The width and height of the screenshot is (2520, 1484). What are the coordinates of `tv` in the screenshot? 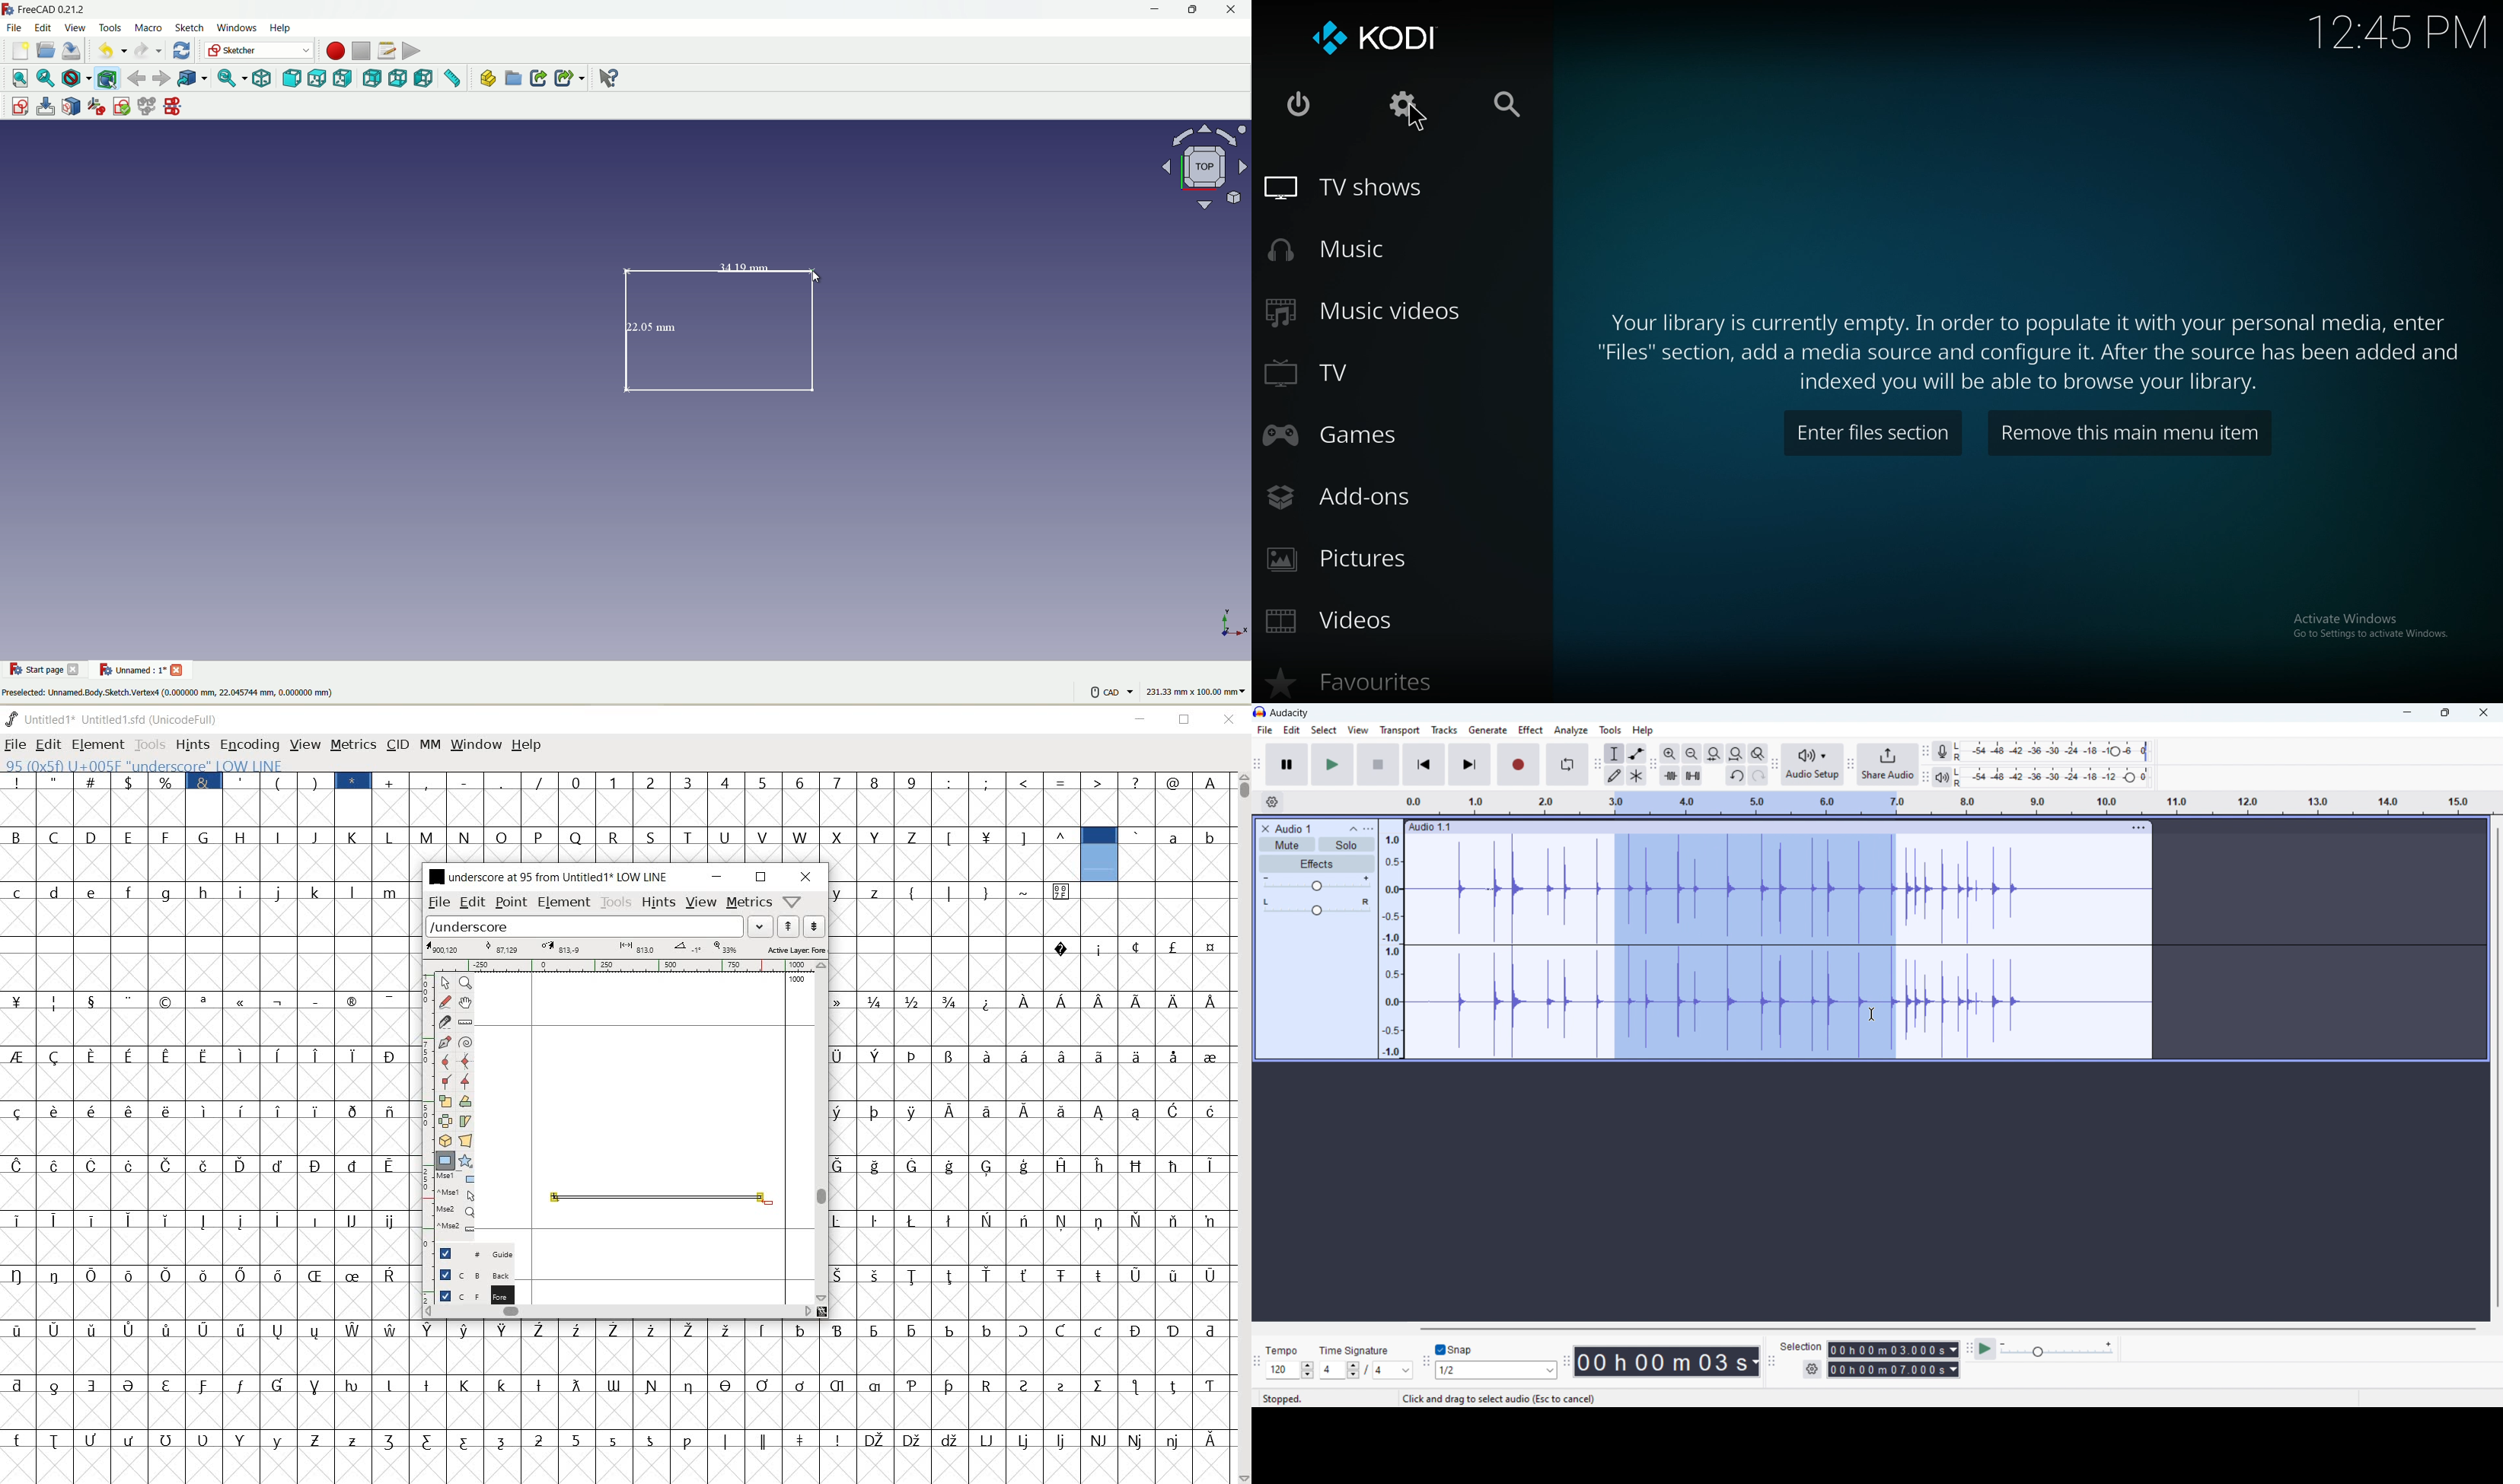 It's located at (1347, 371).